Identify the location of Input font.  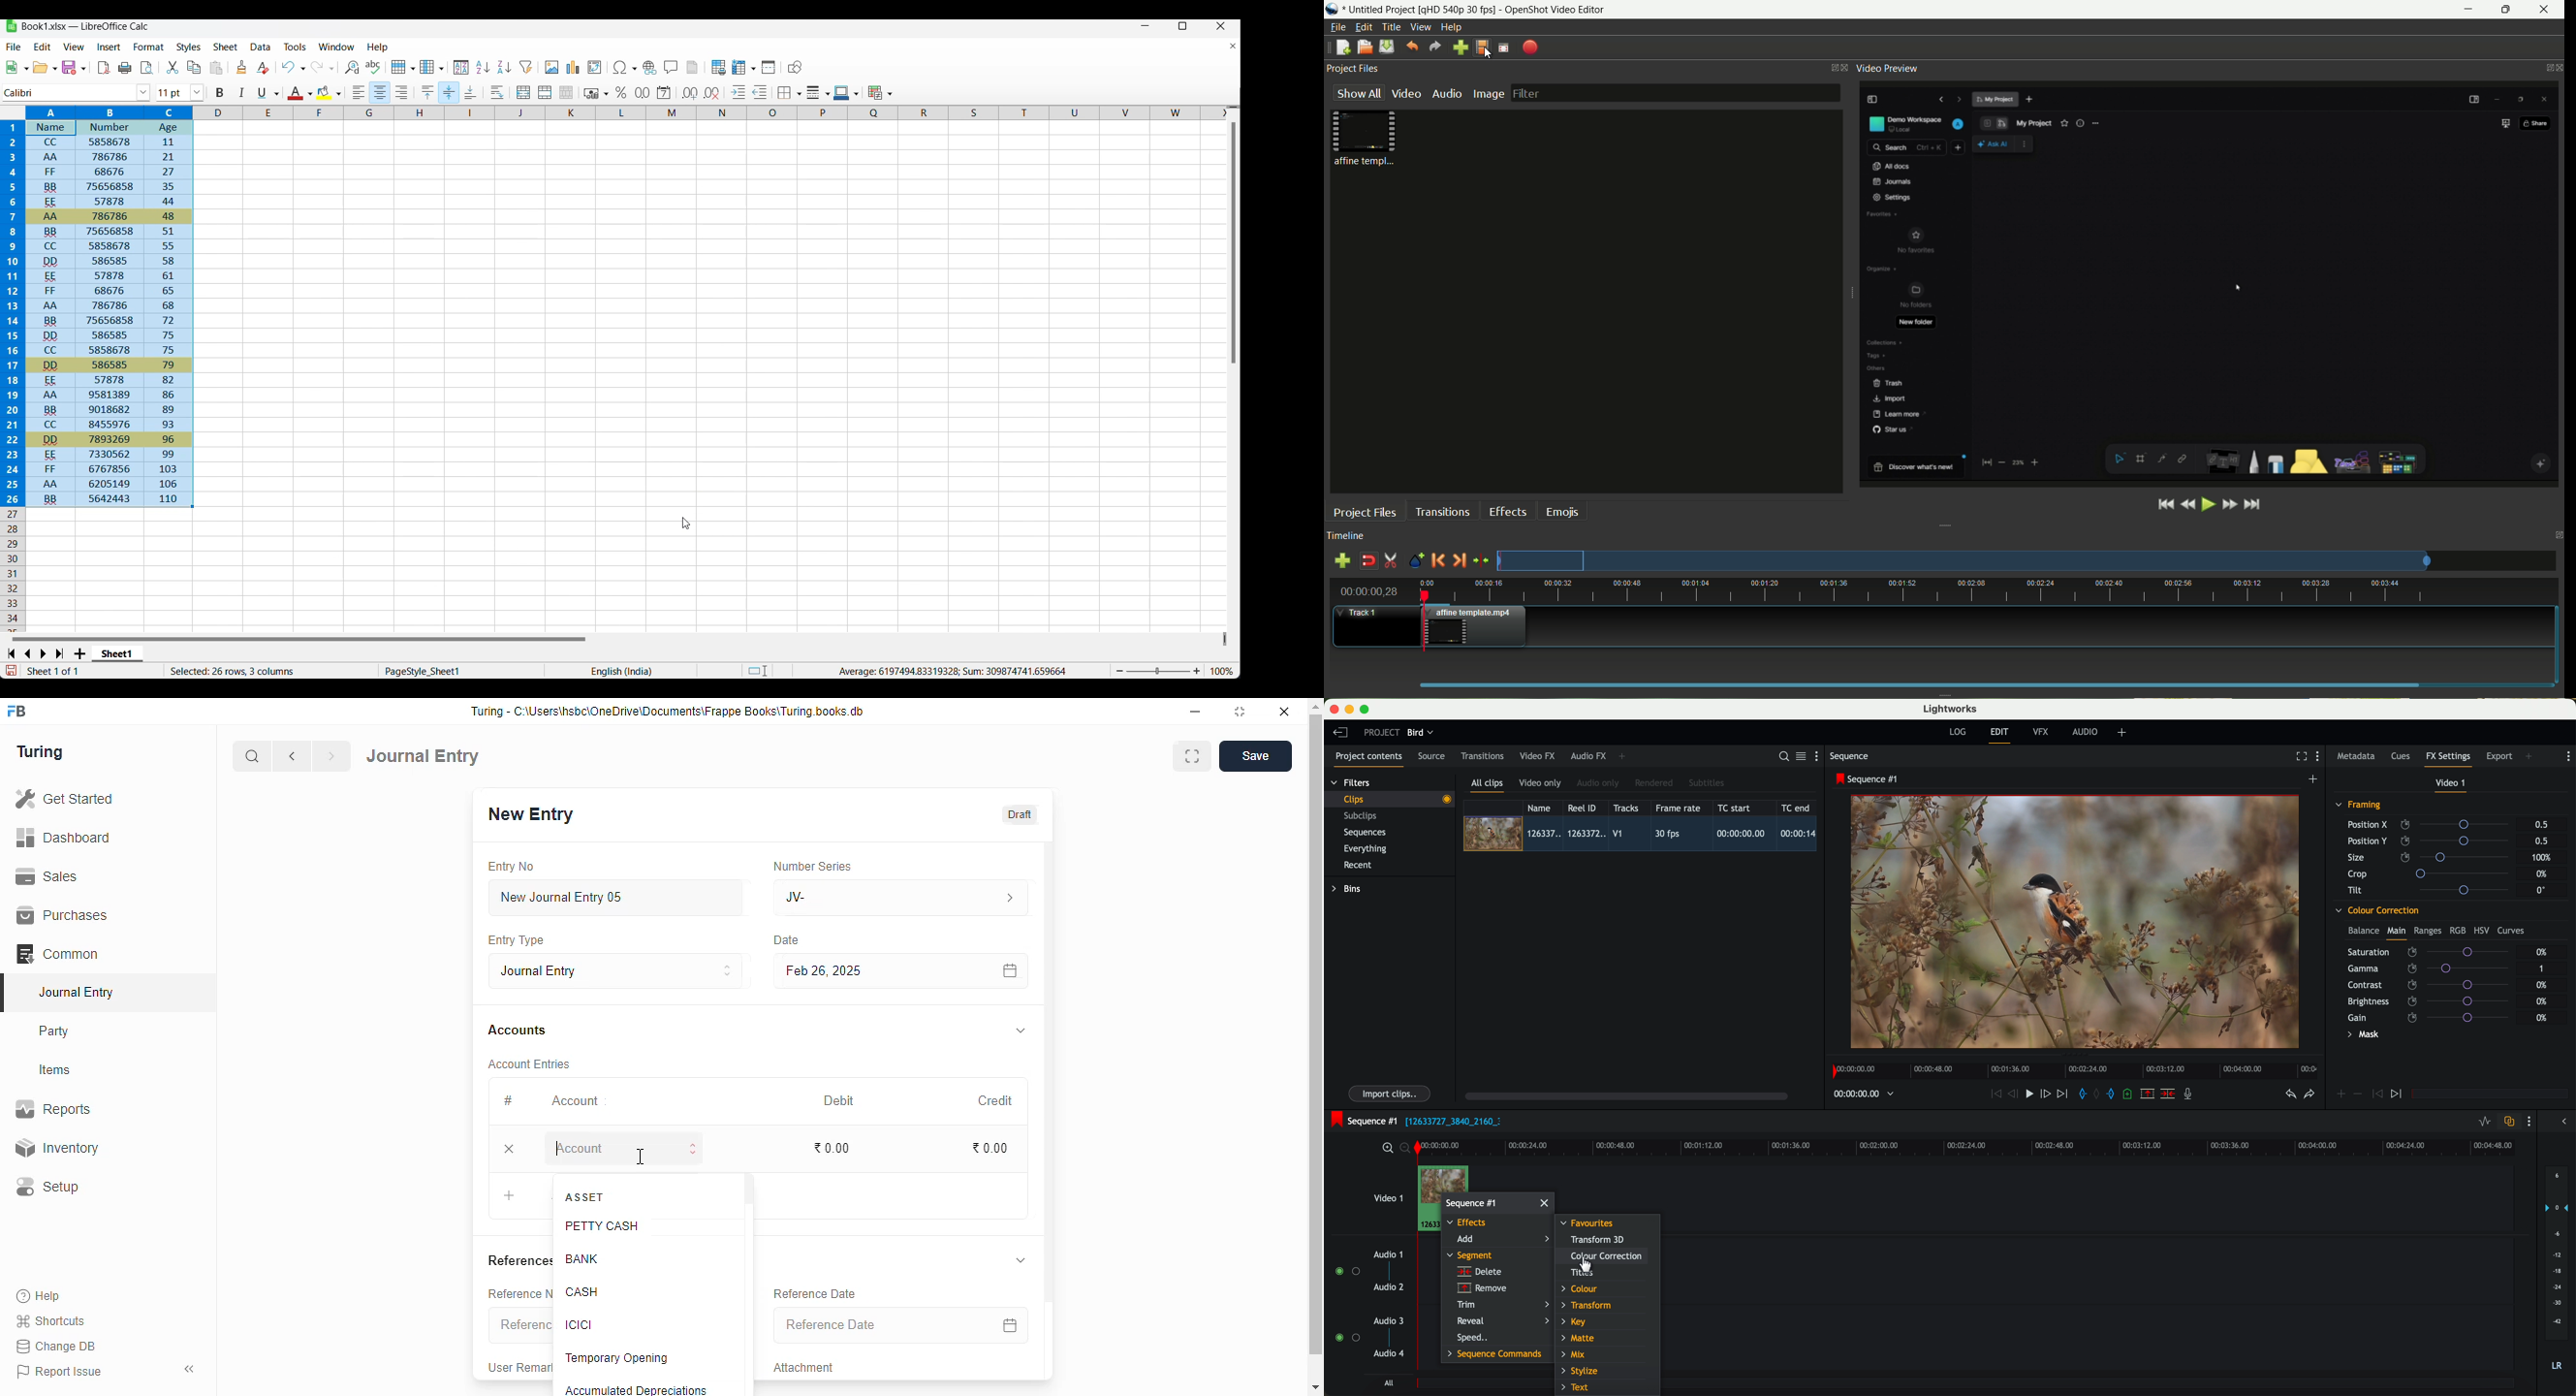
(69, 93).